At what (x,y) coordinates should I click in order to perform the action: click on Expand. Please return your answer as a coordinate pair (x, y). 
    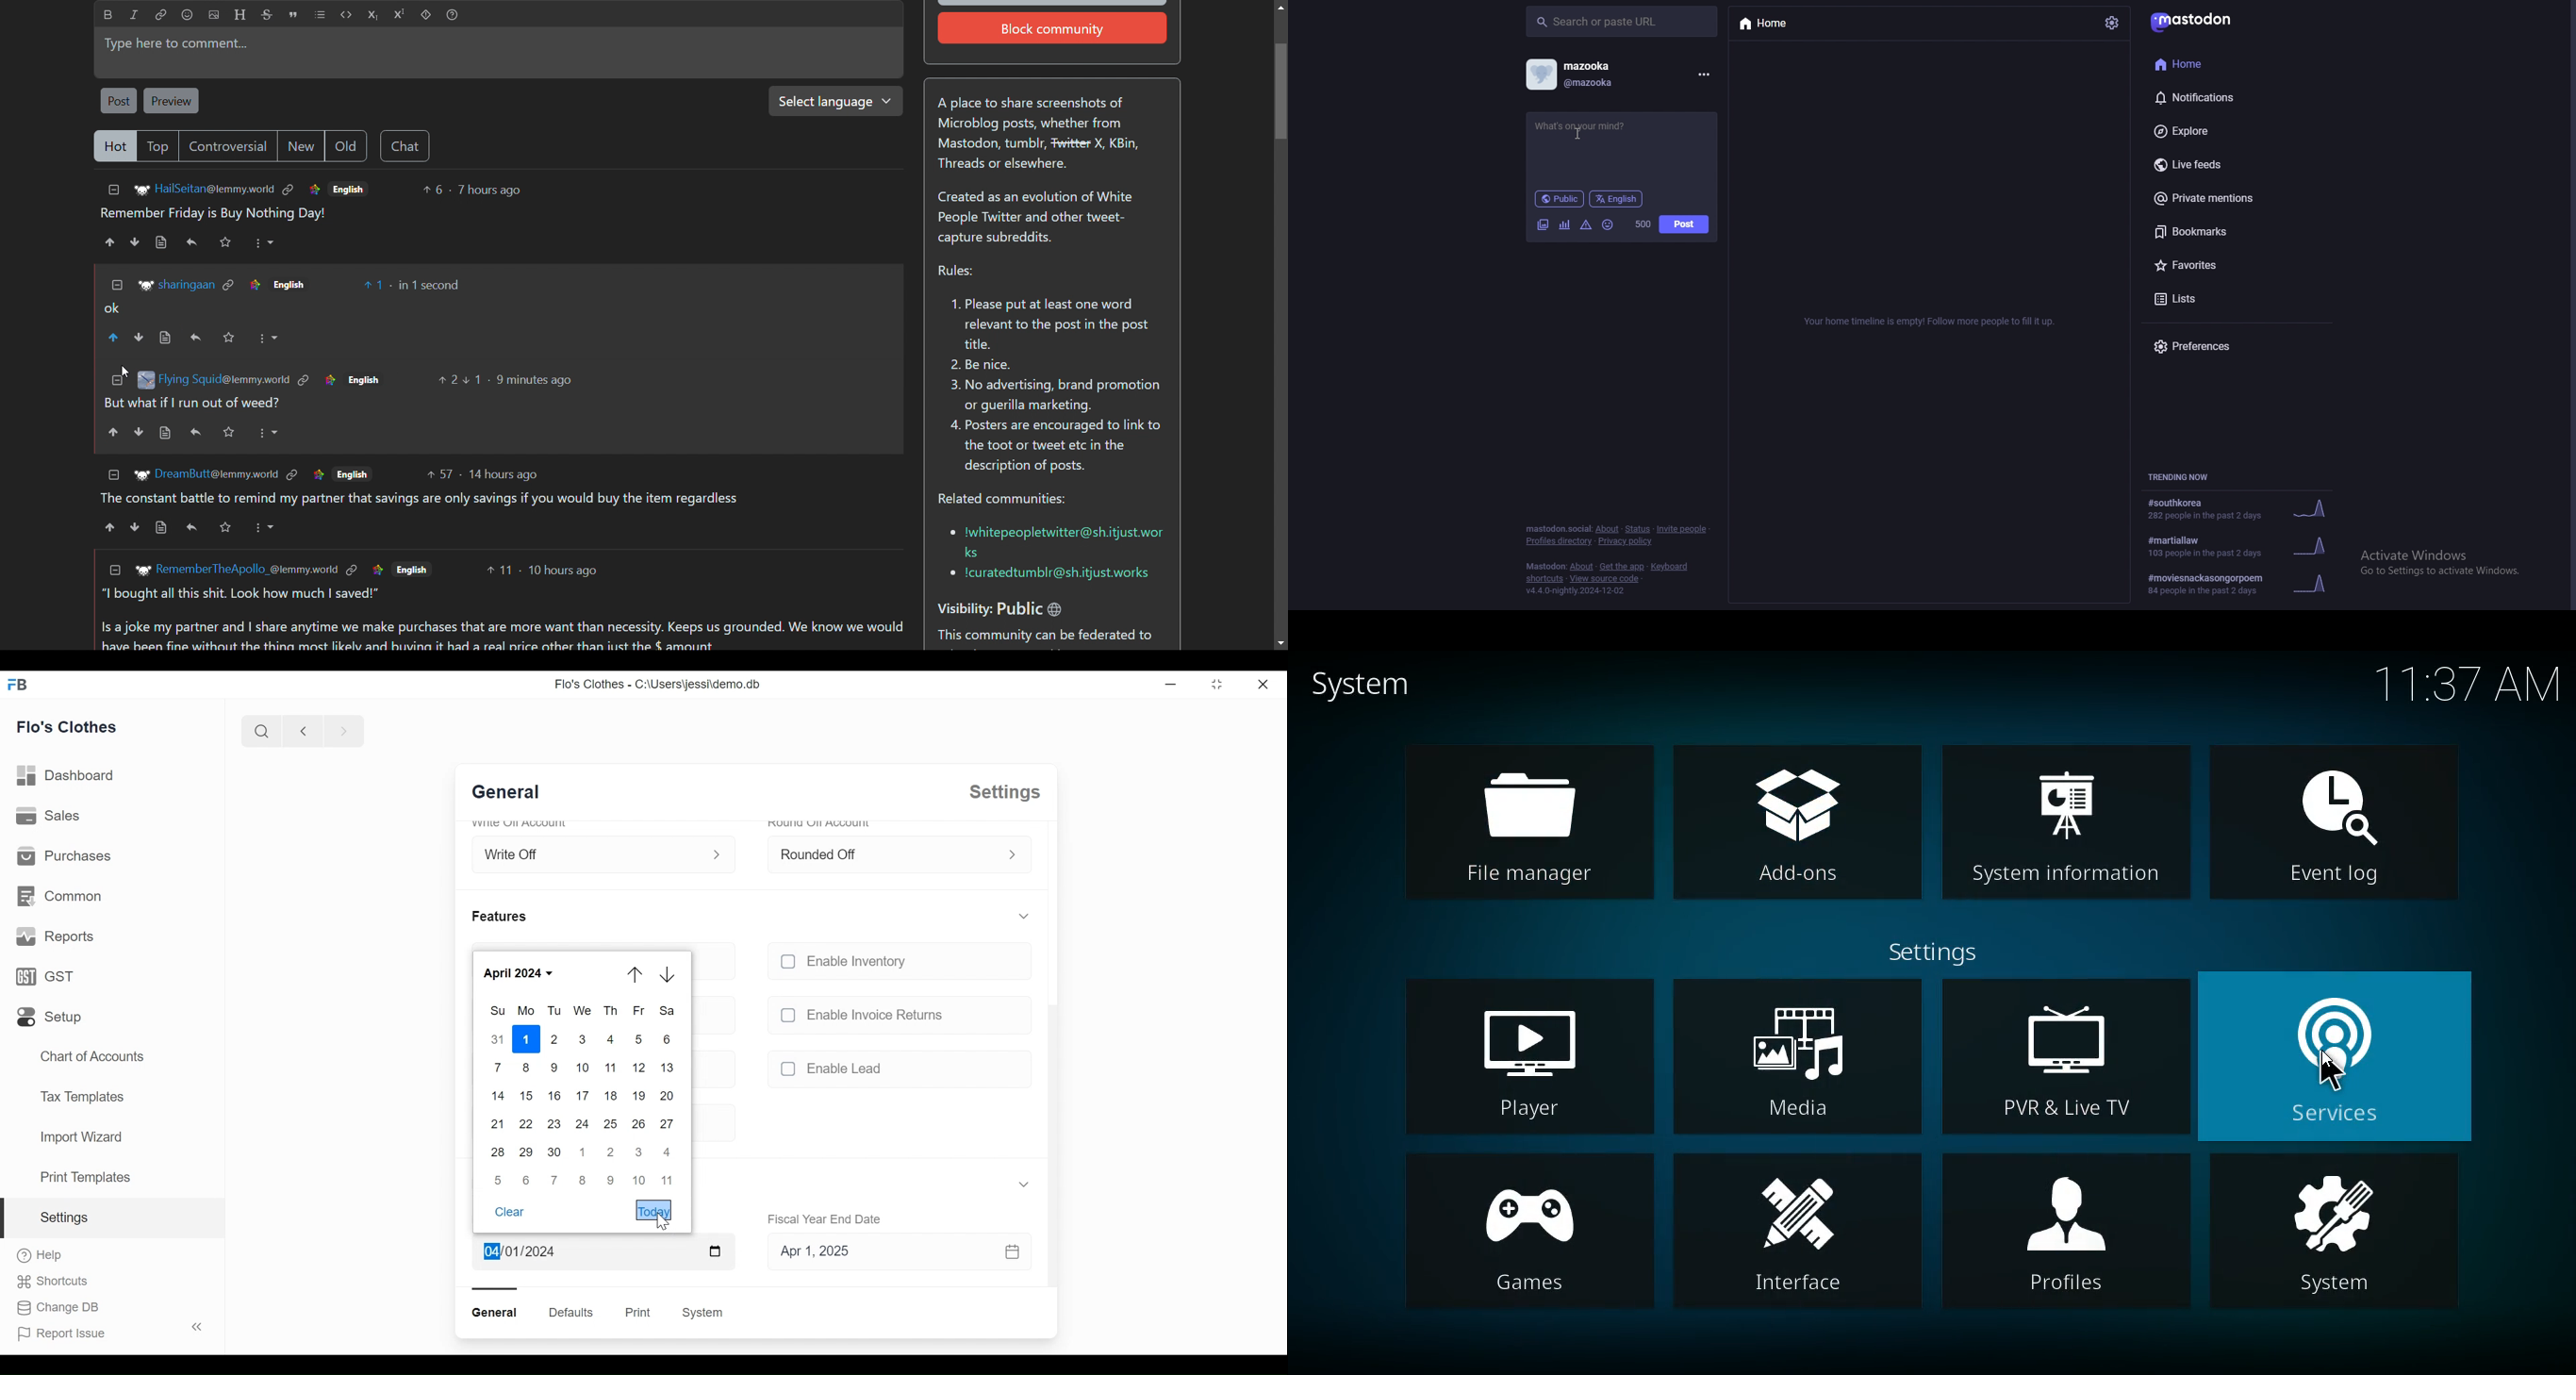
    Looking at the image, I should click on (1012, 855).